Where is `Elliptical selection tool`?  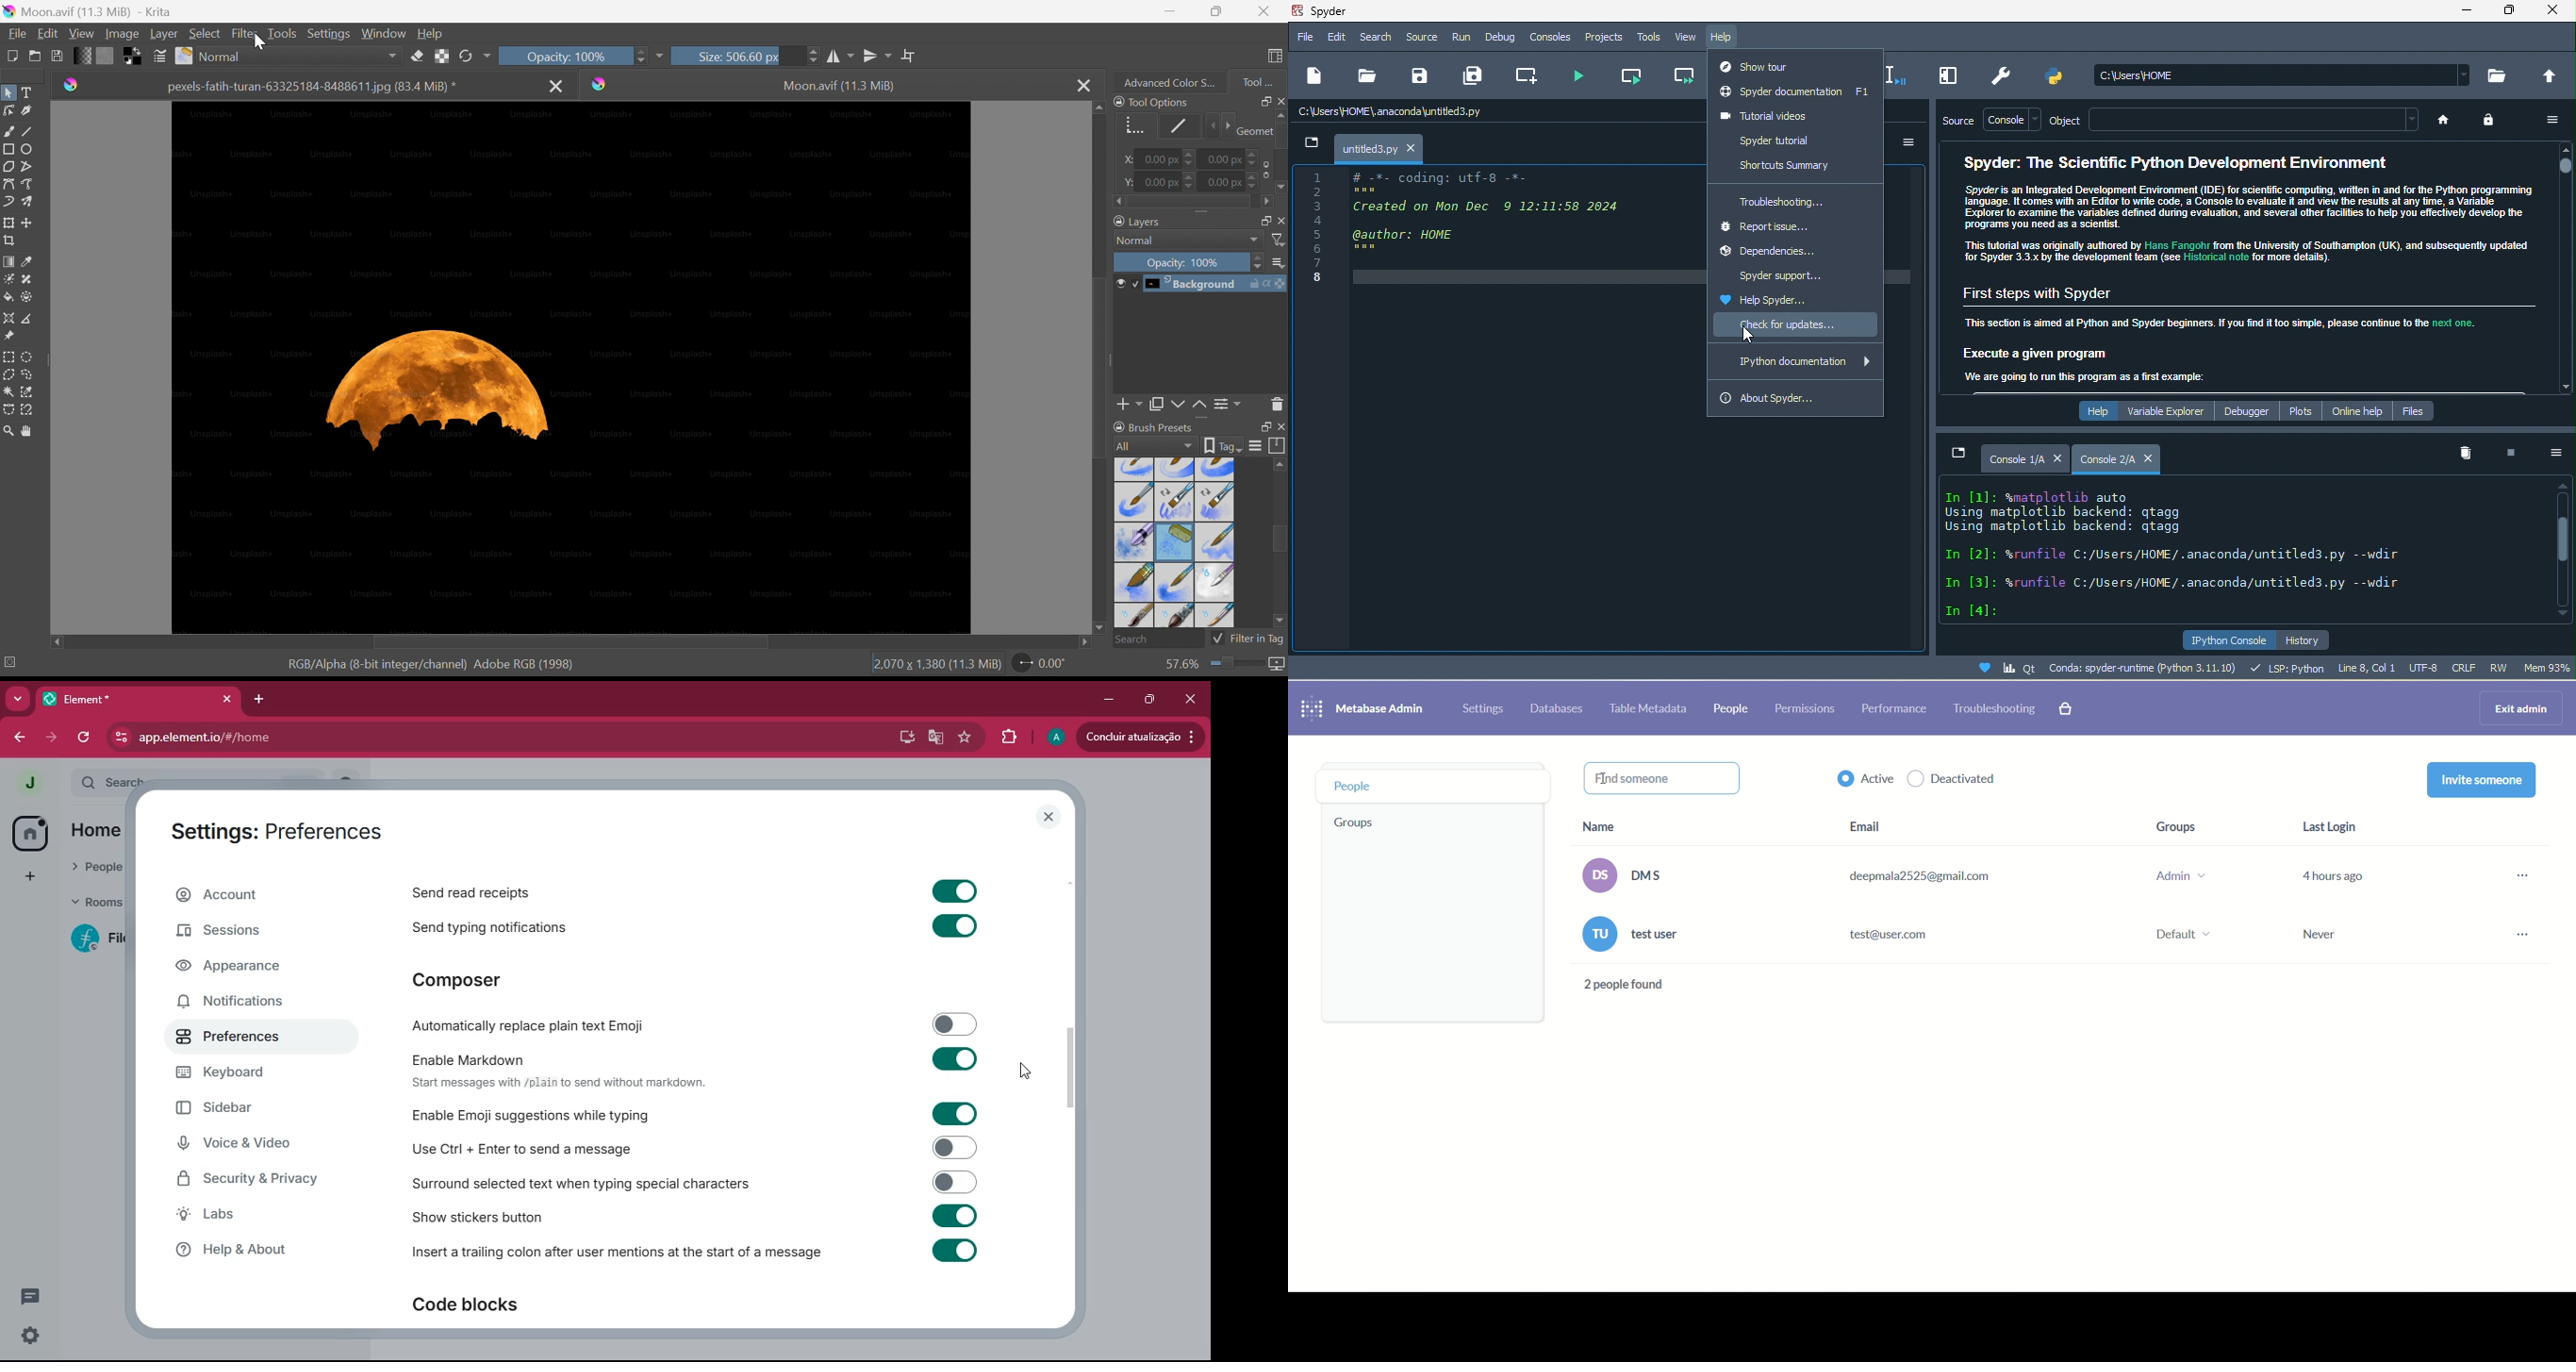 Elliptical selection tool is located at coordinates (28, 358).